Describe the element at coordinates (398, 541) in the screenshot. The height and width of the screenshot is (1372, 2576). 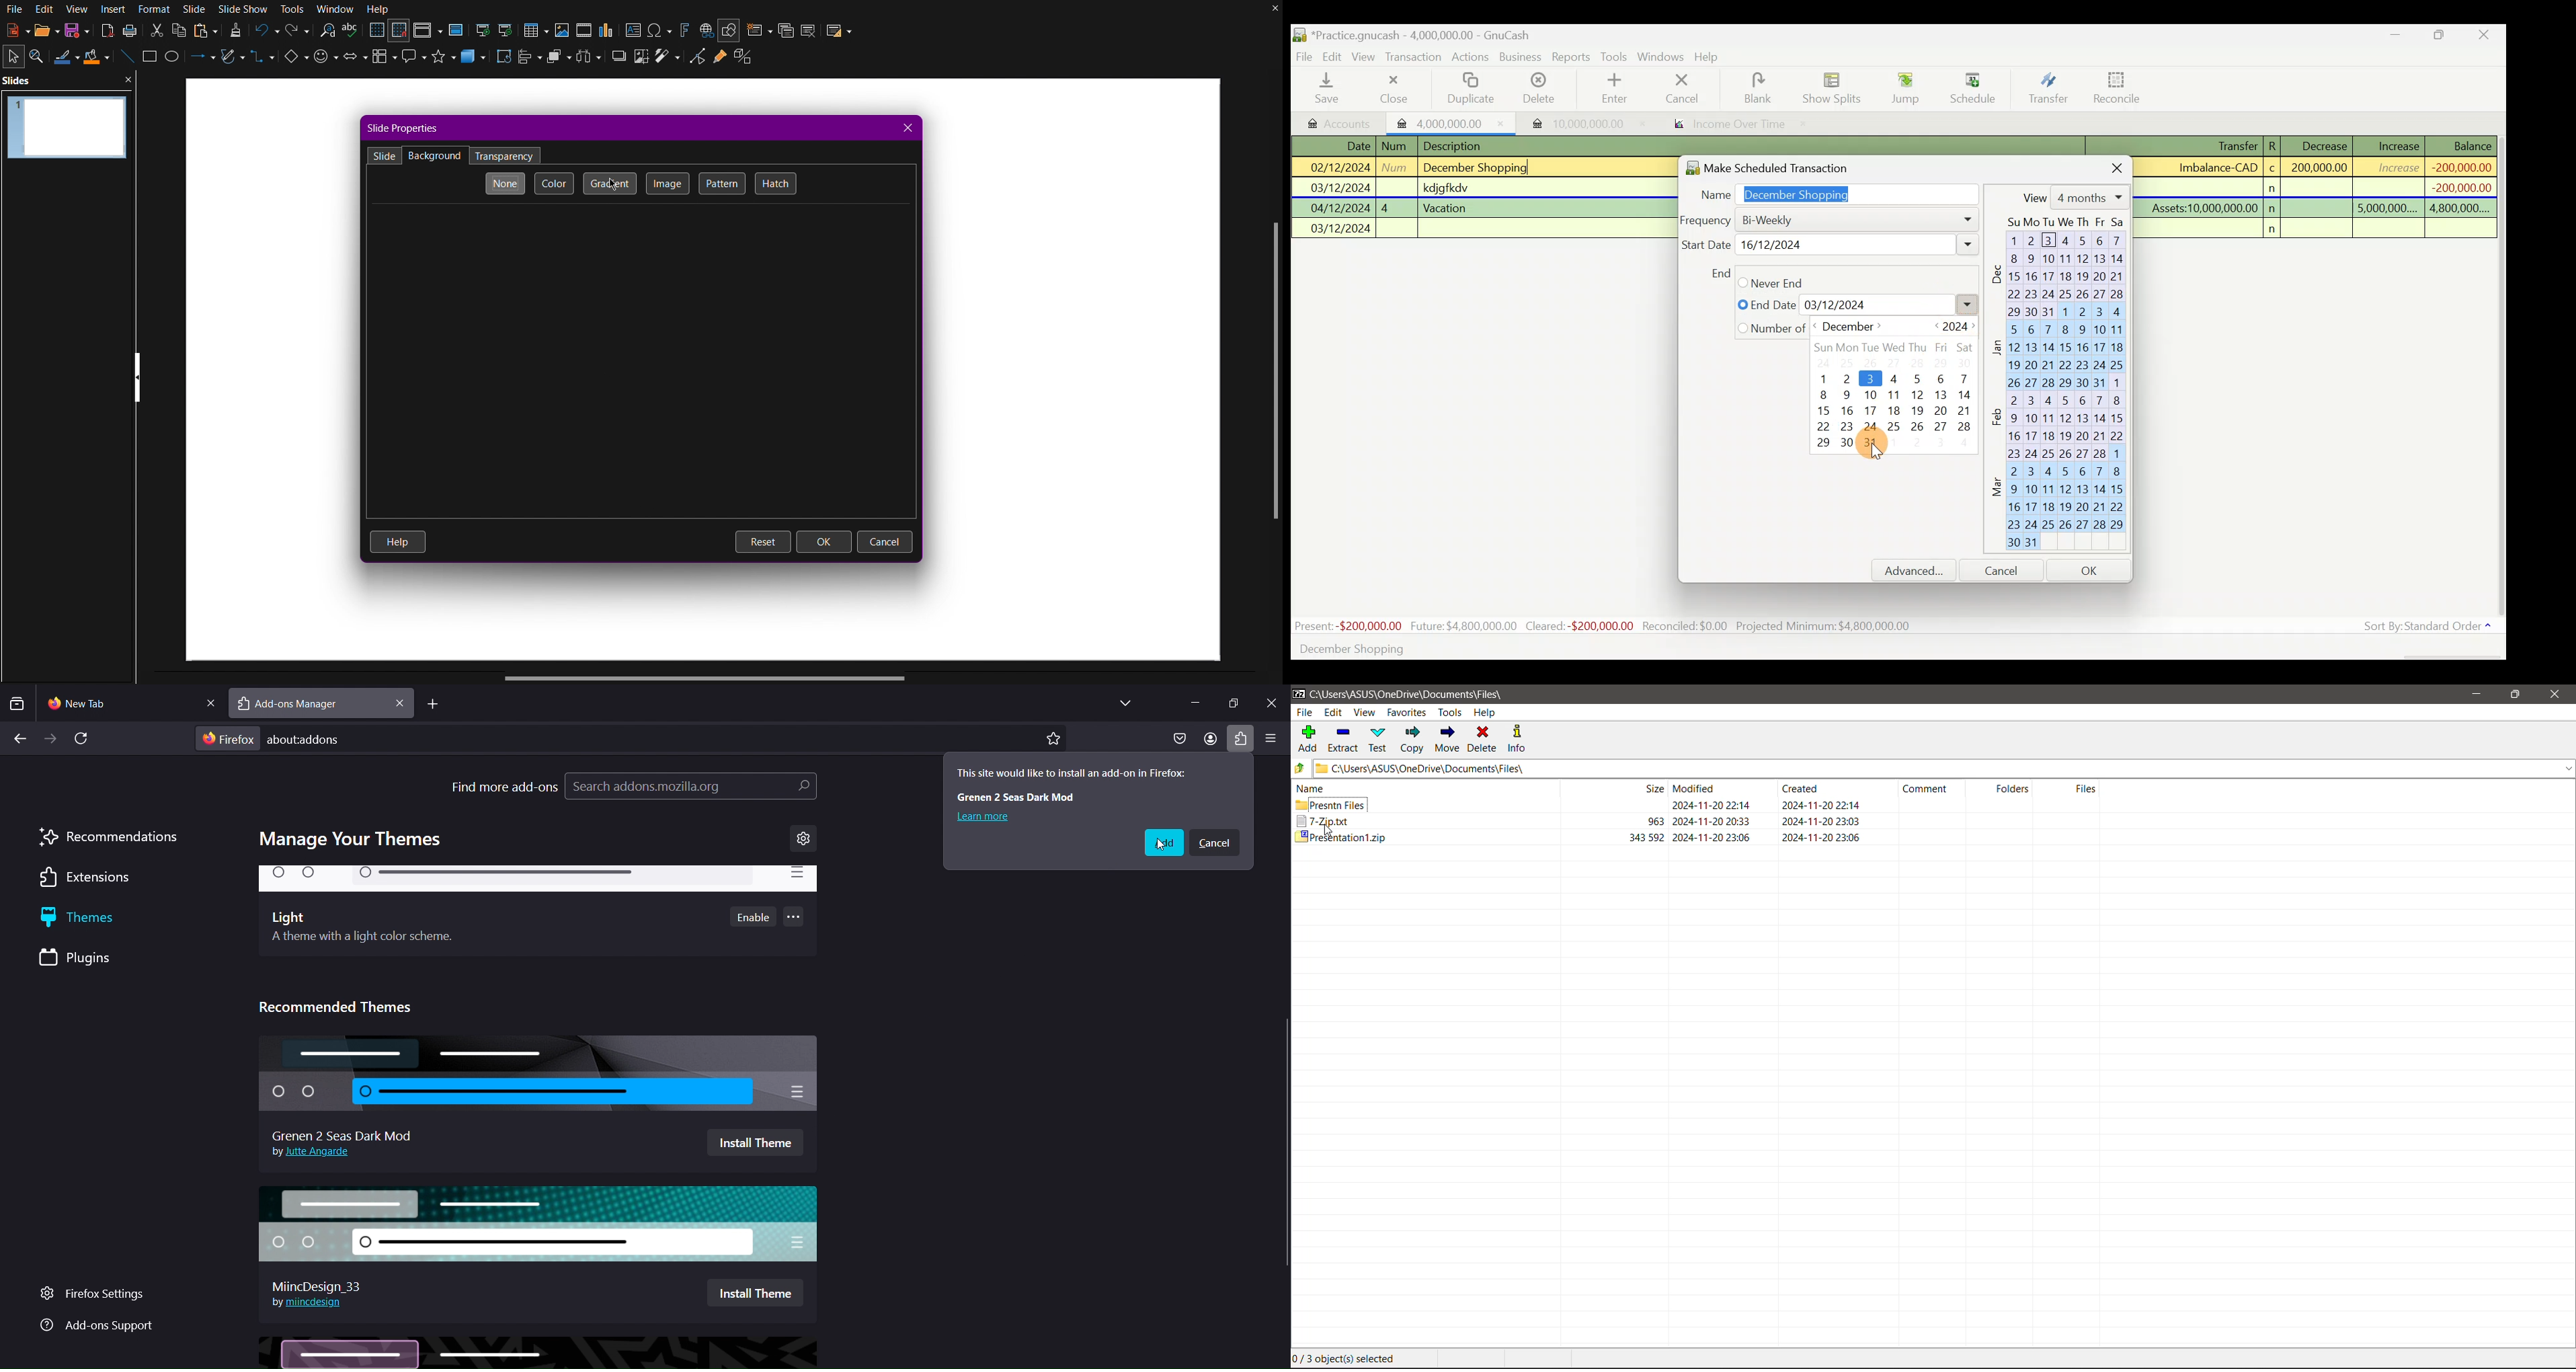
I see `Help` at that location.